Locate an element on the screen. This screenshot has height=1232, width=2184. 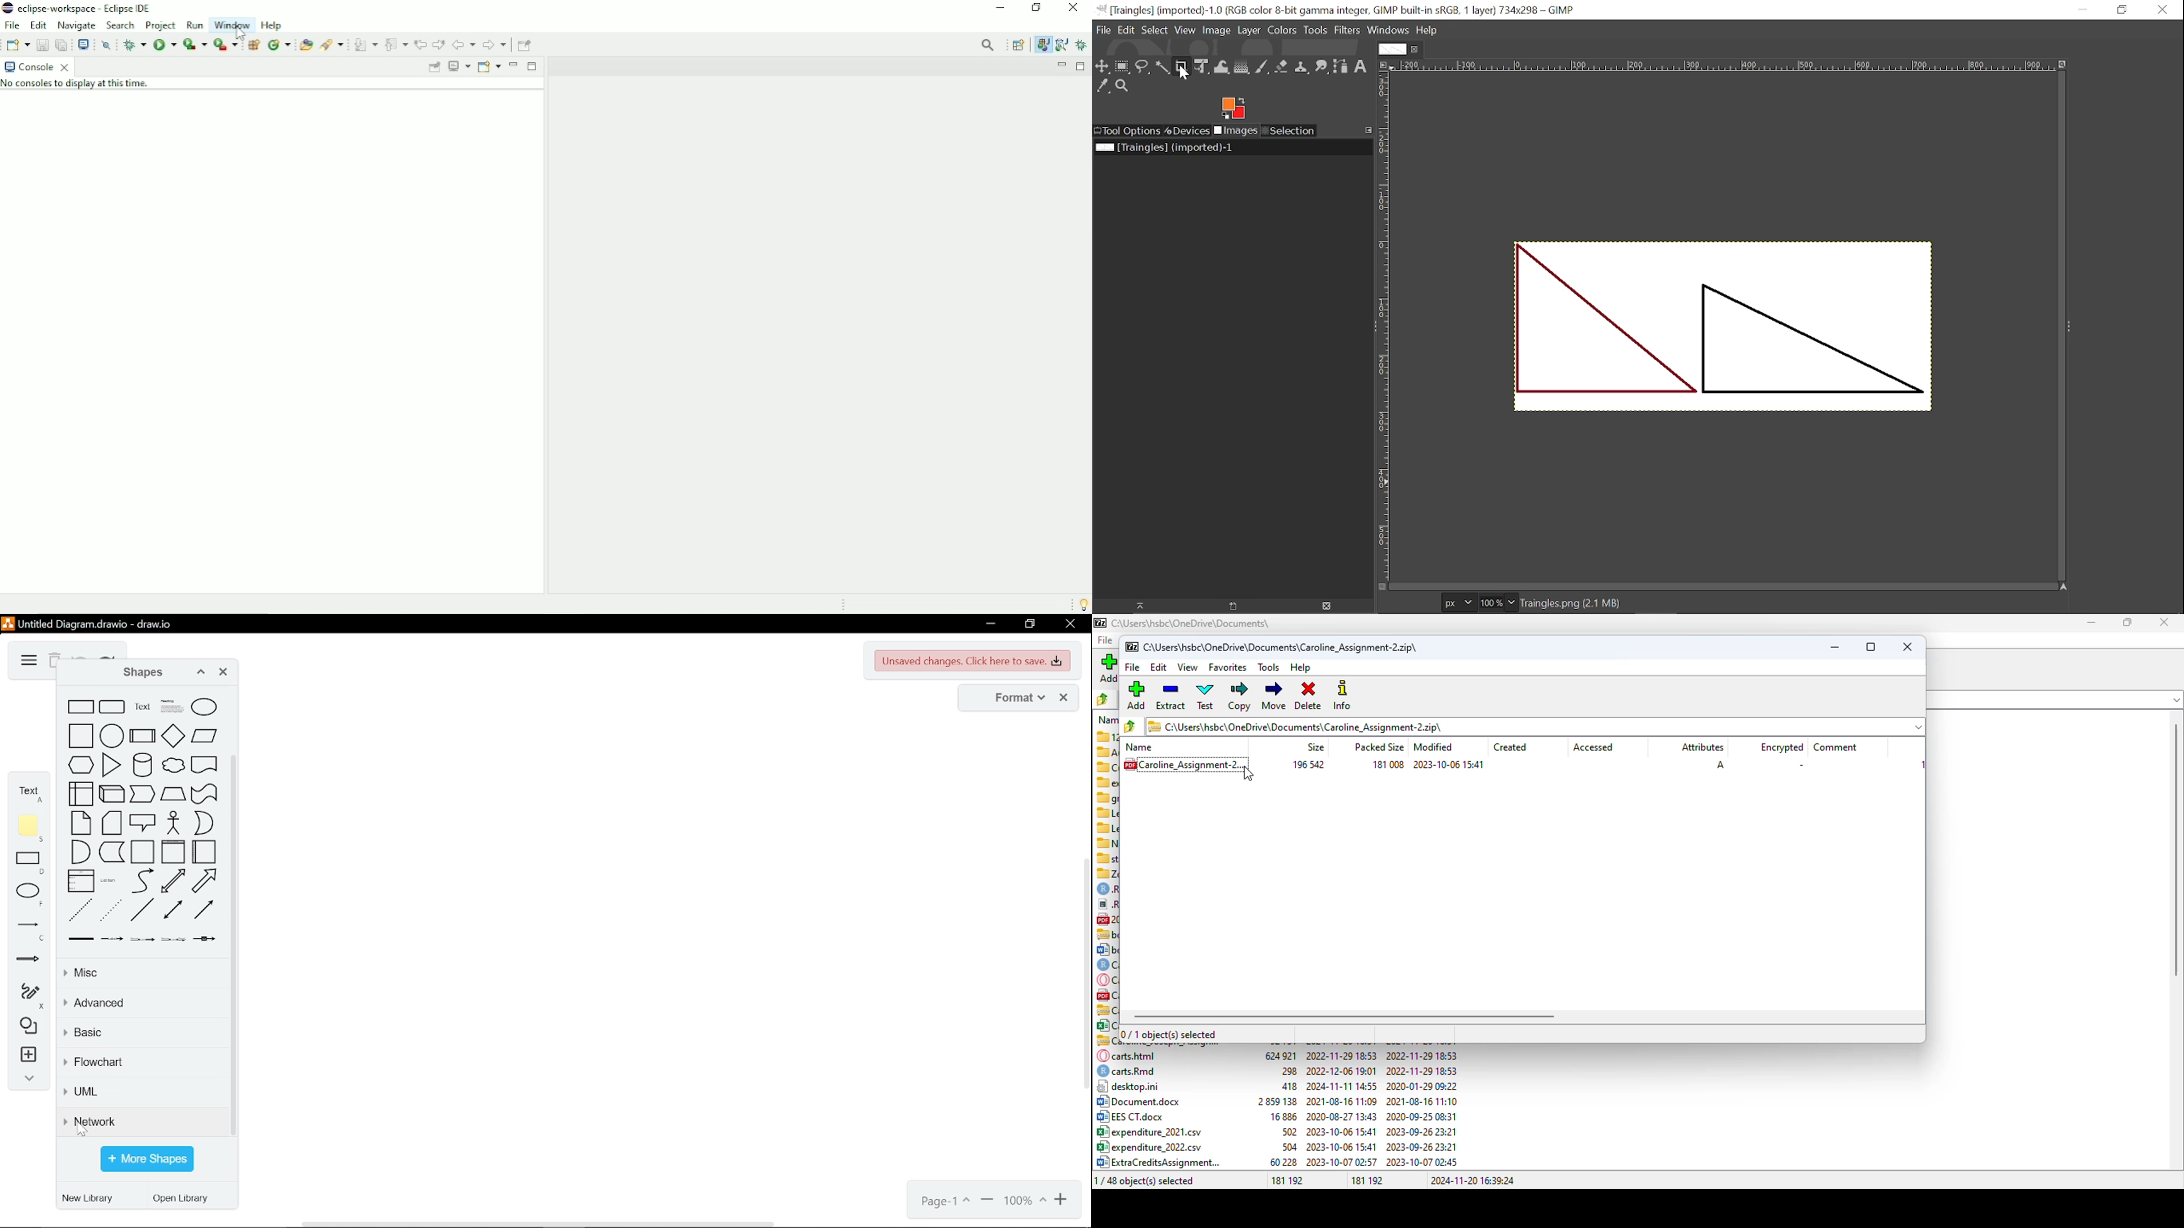
connector with 3 labels is located at coordinates (173, 939).